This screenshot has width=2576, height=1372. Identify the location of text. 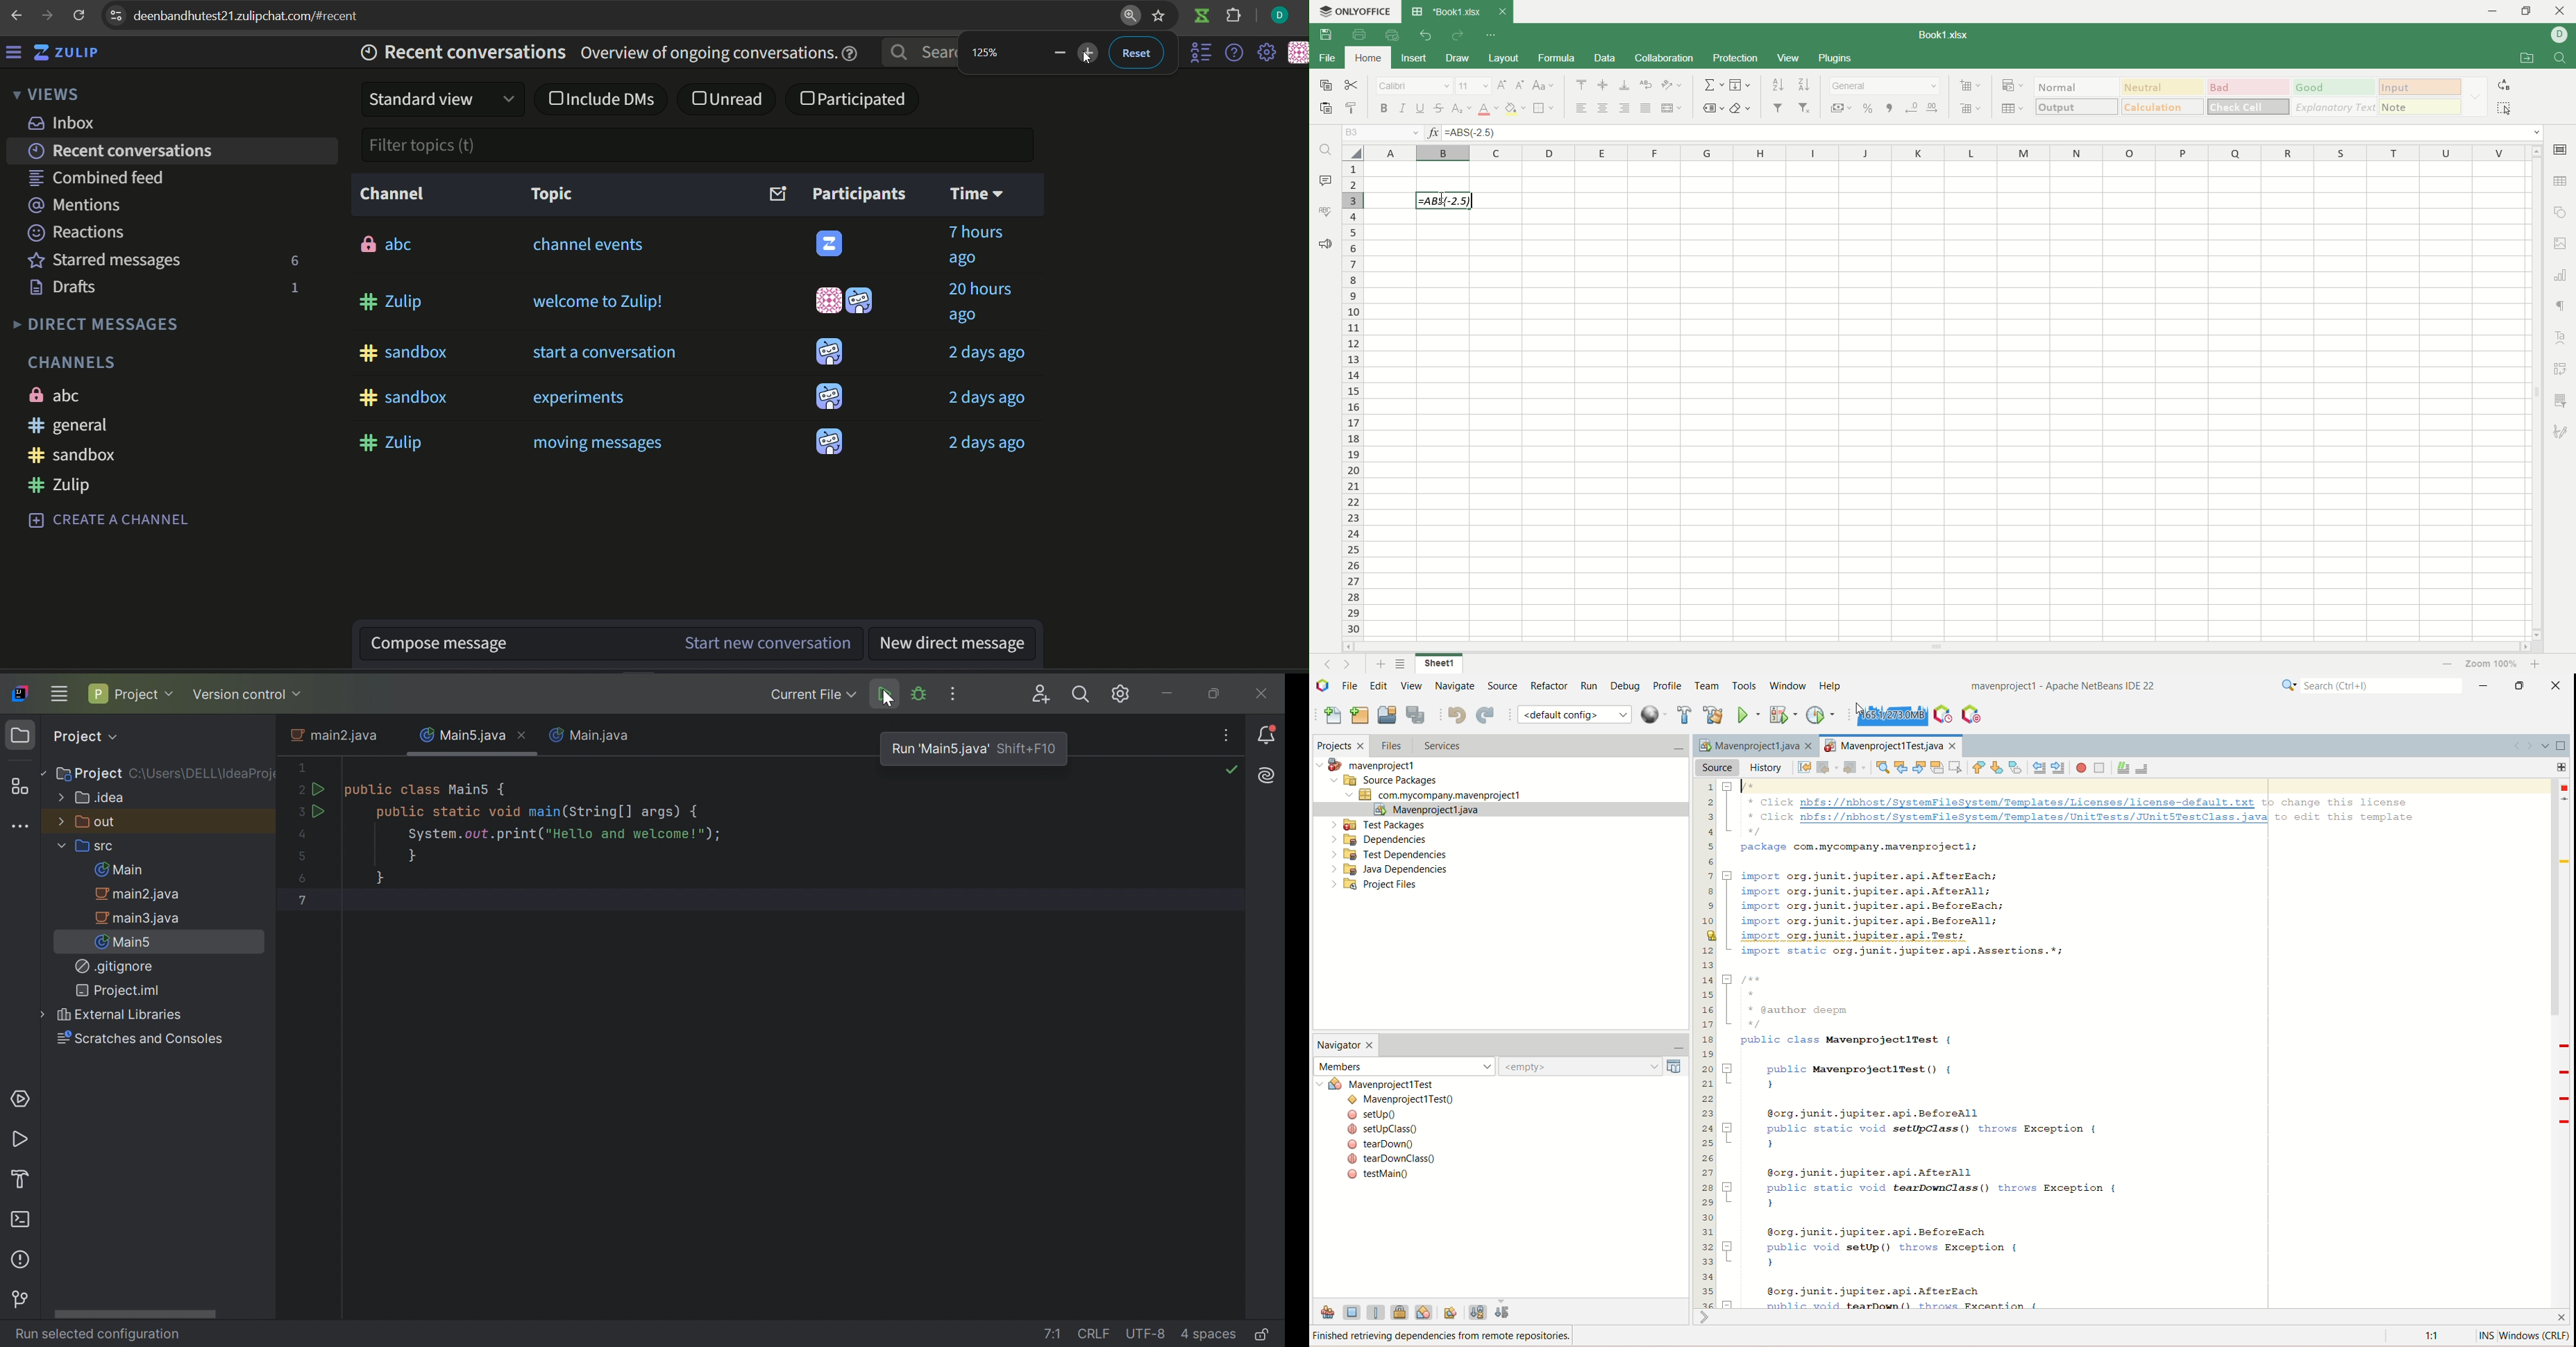
(112, 517).